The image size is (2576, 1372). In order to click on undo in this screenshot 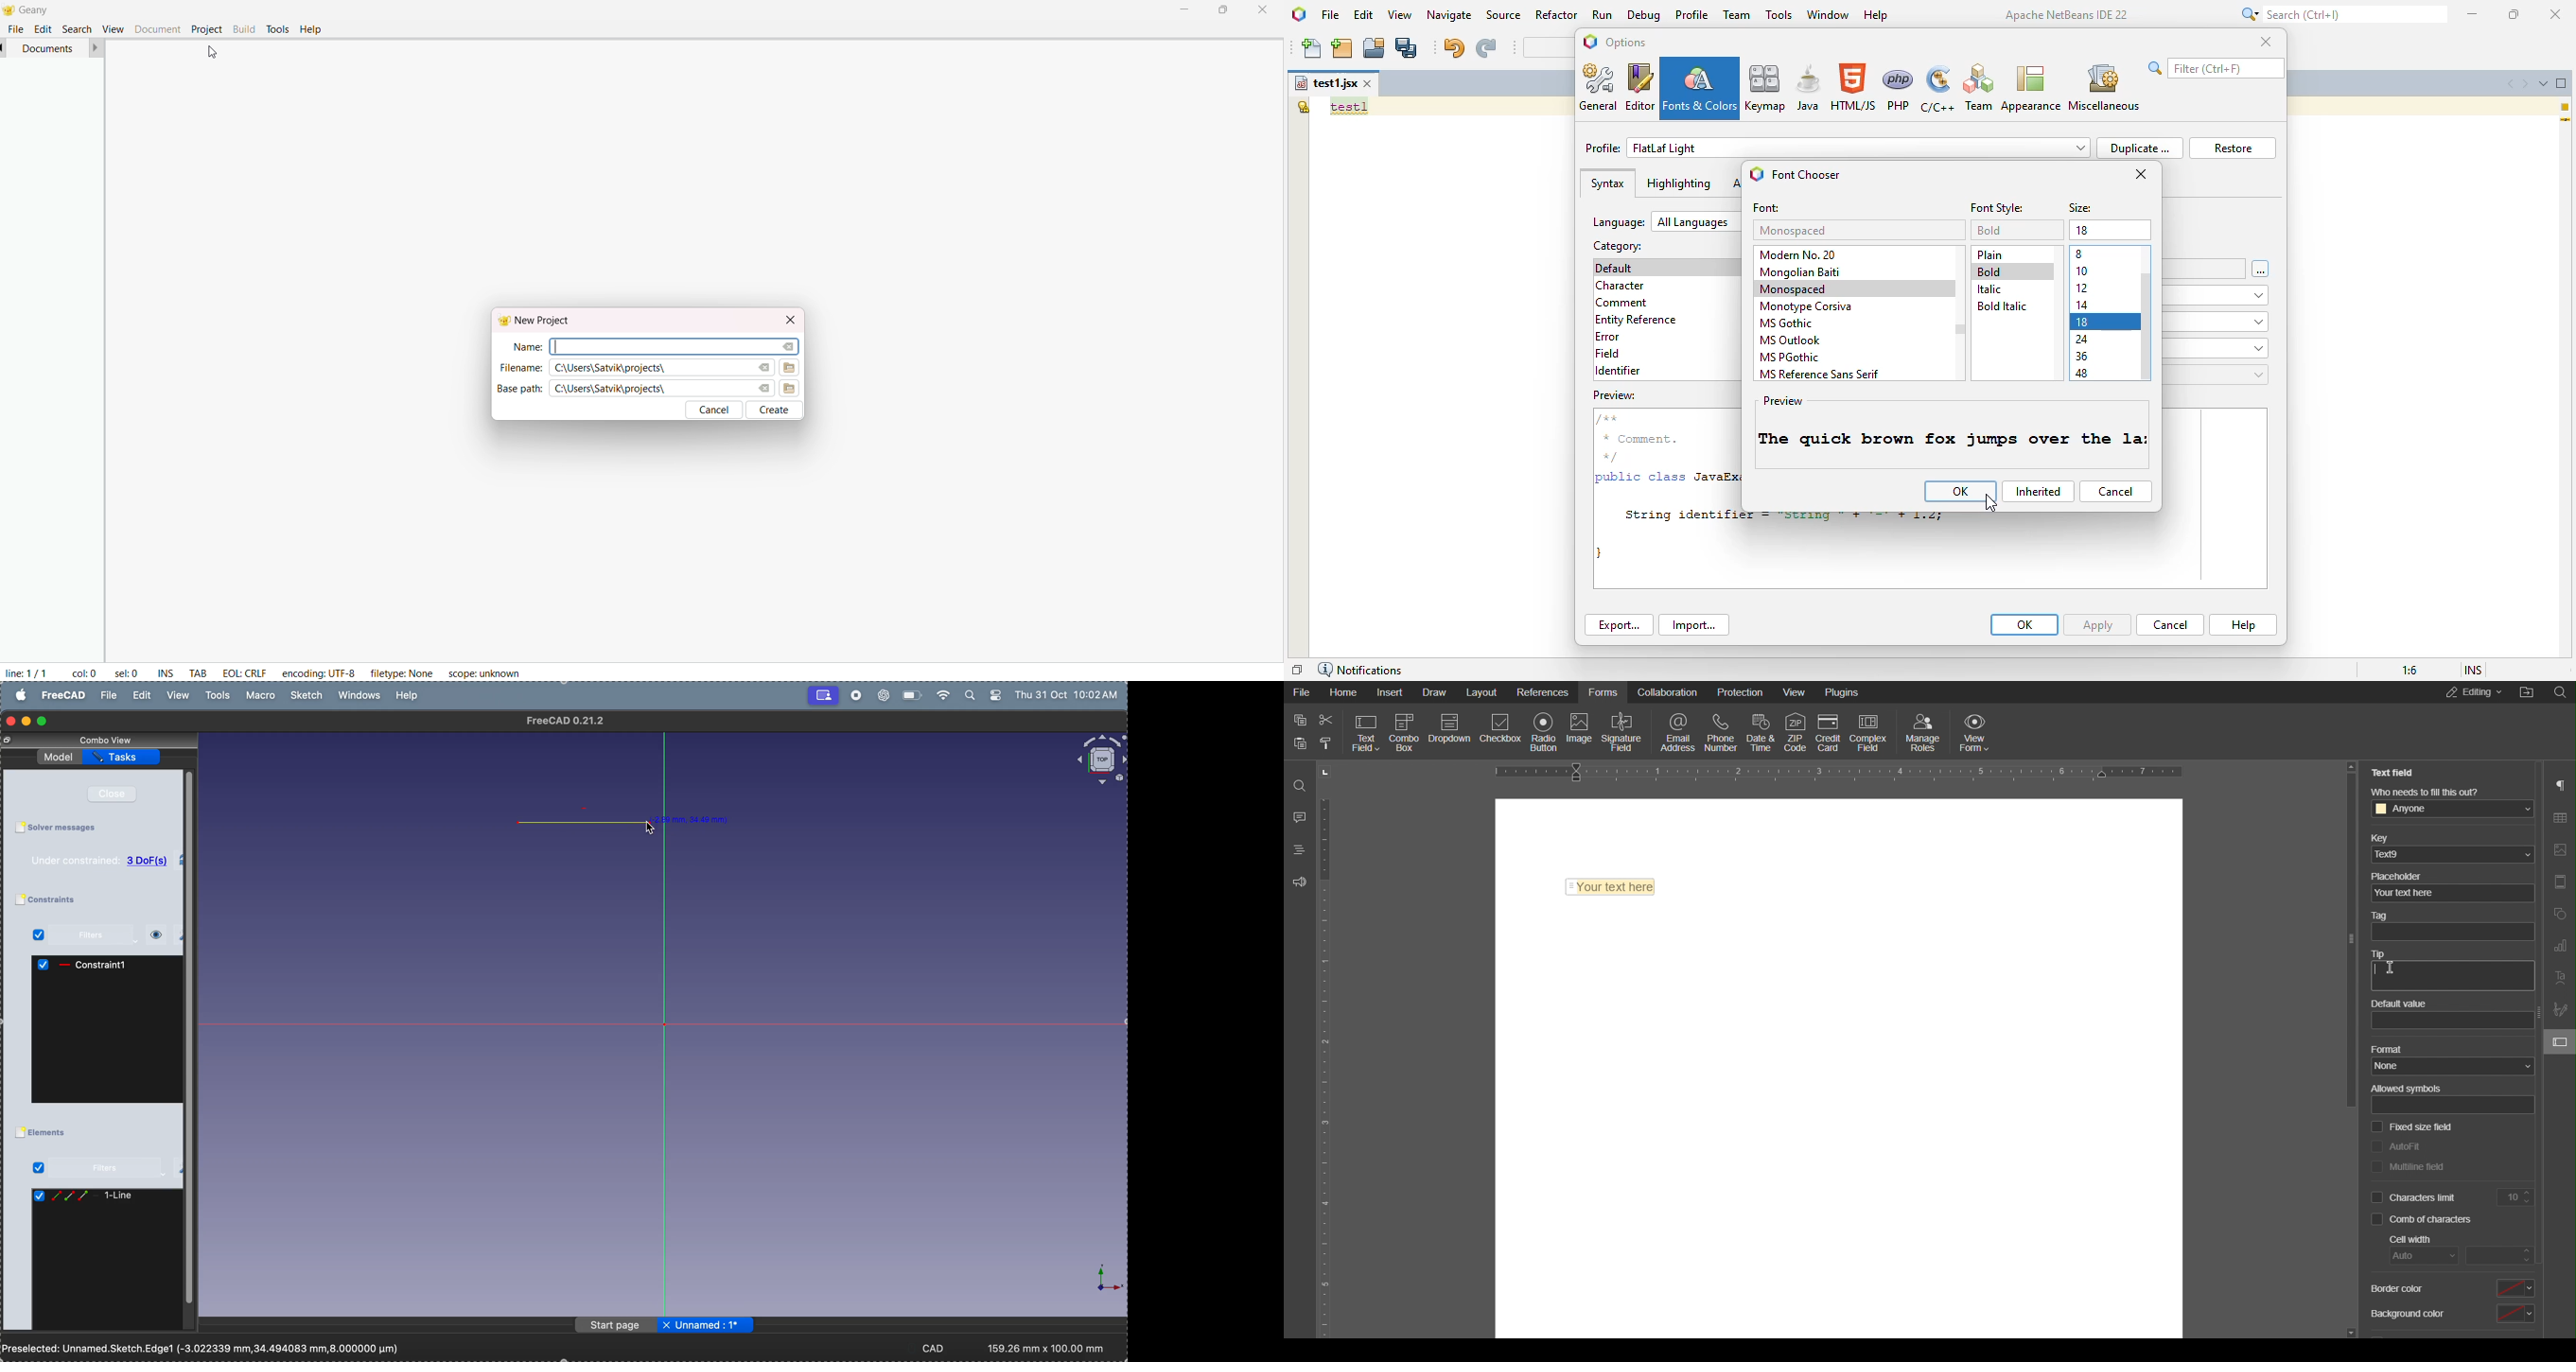, I will do `click(1453, 47)`.